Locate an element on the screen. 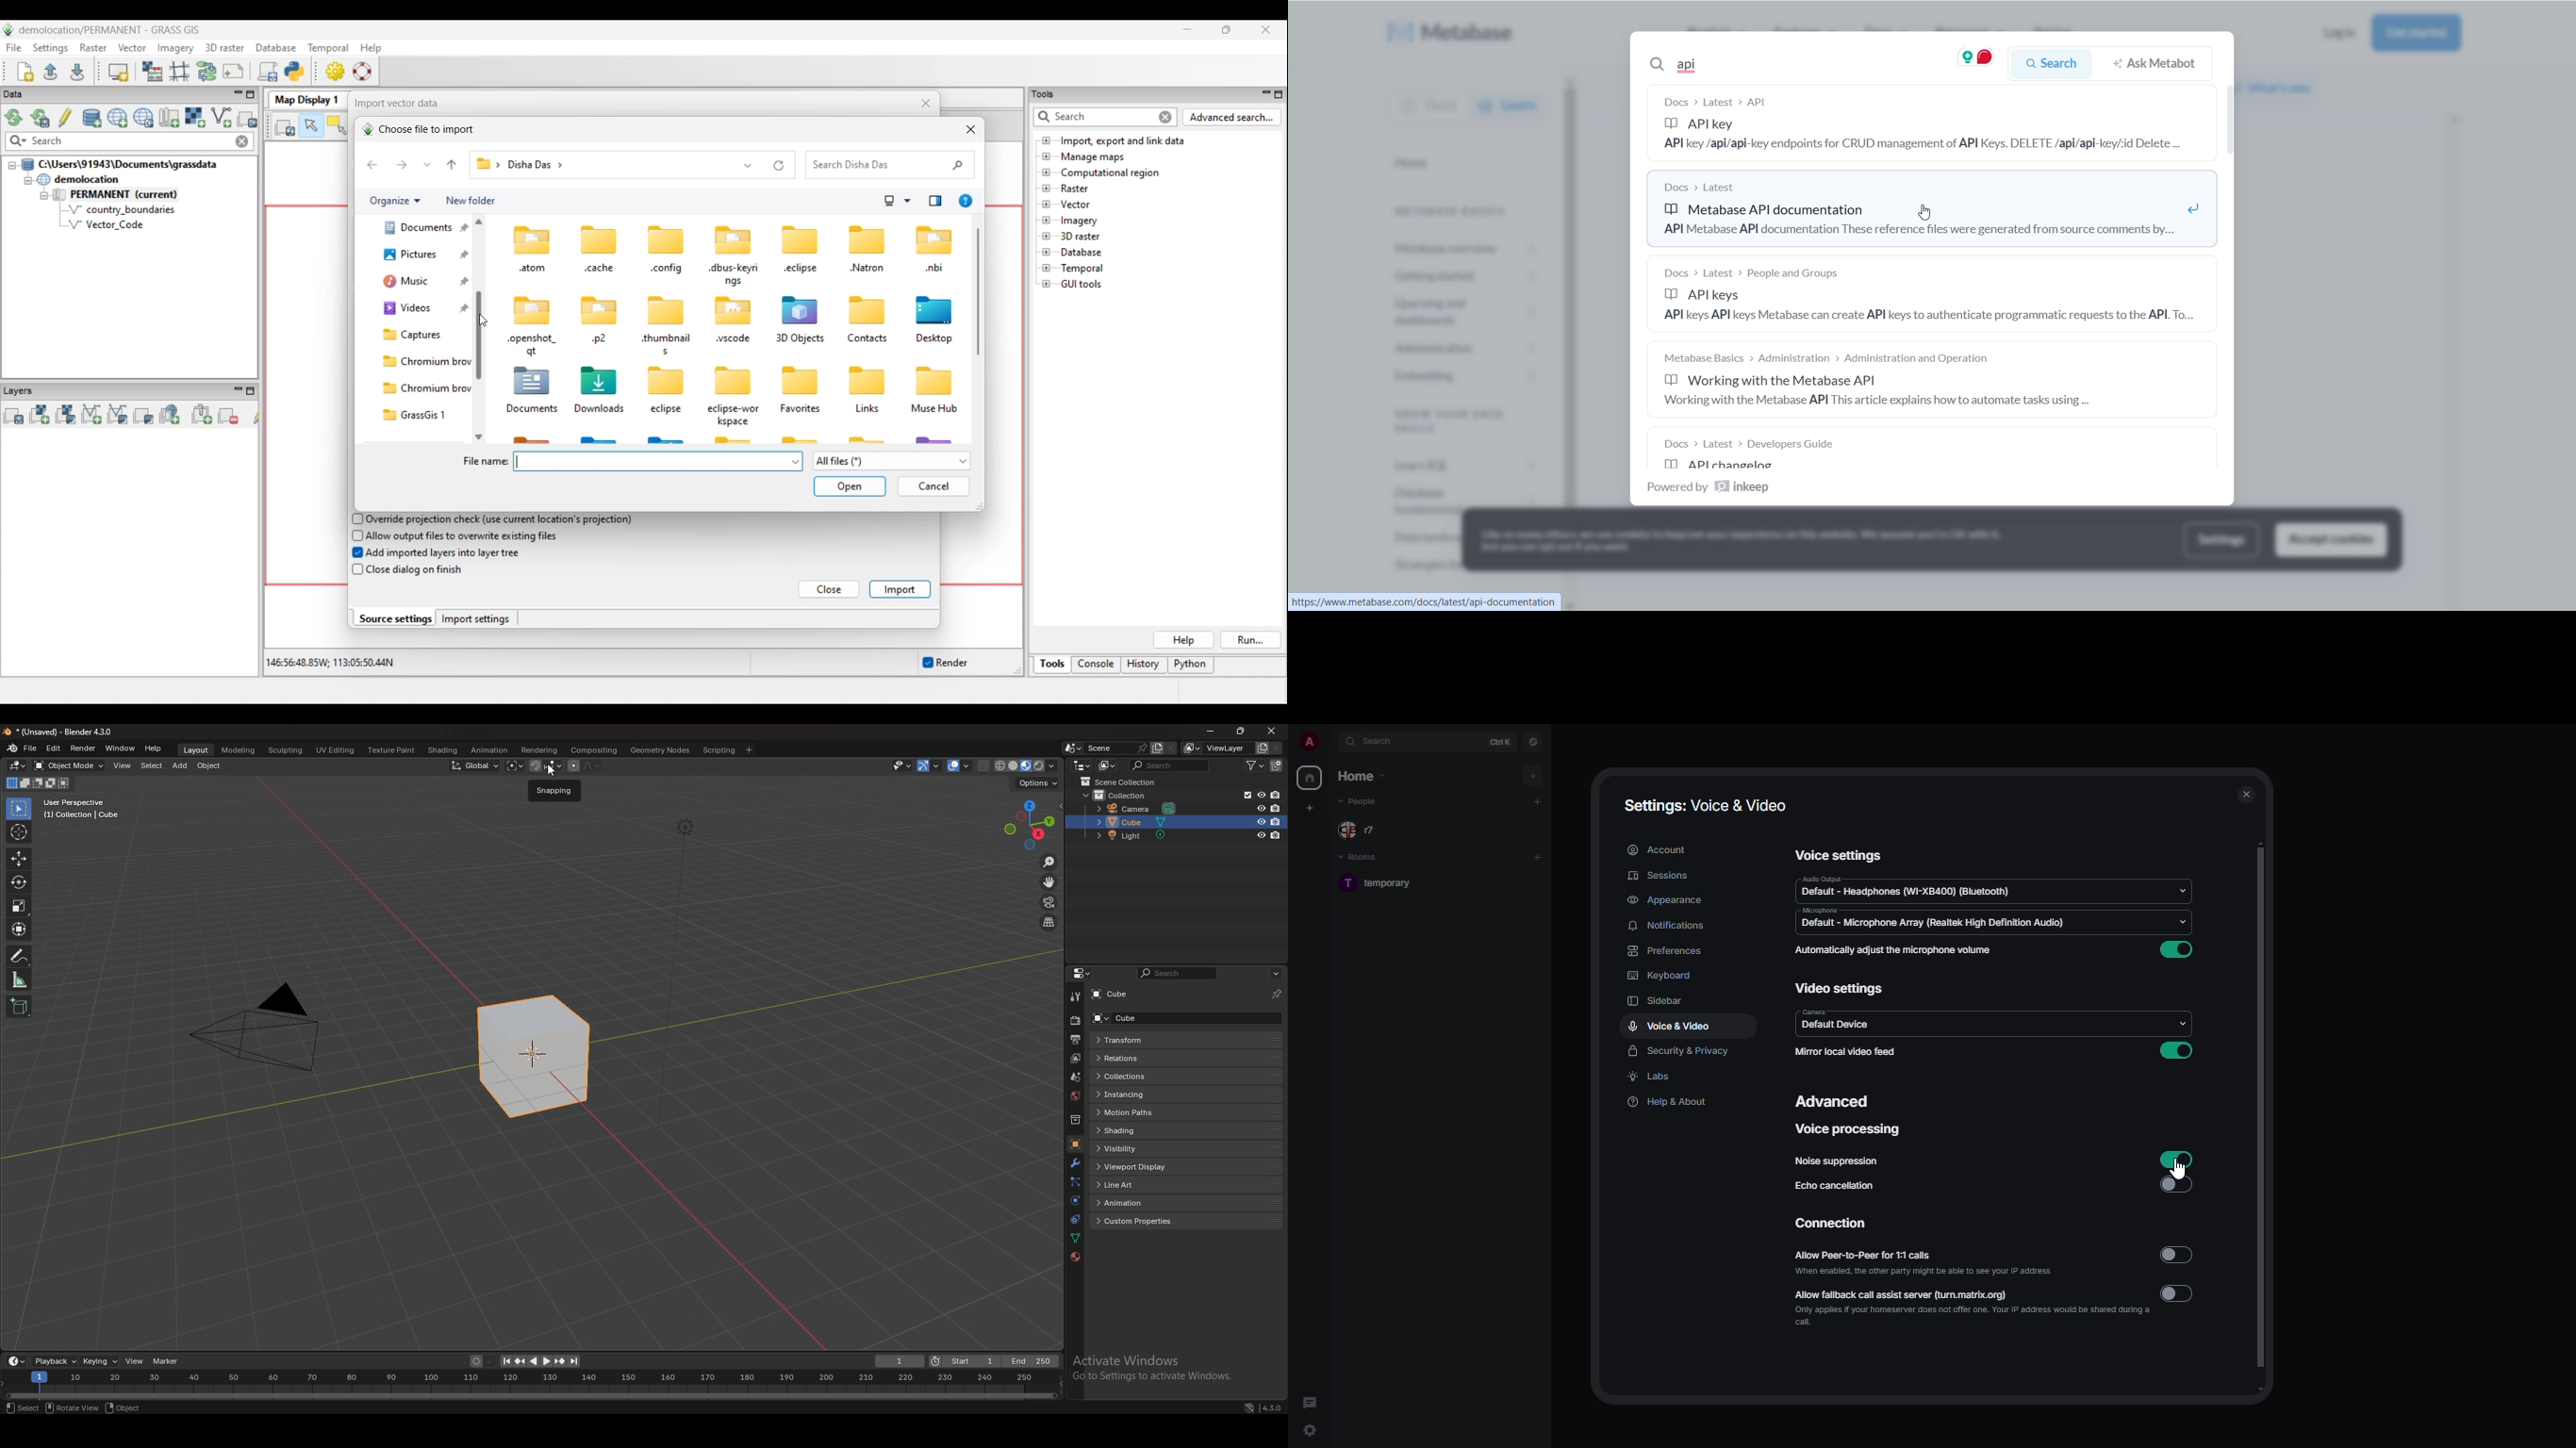 The width and height of the screenshot is (2576, 1456). options is located at coordinates (1275, 973).